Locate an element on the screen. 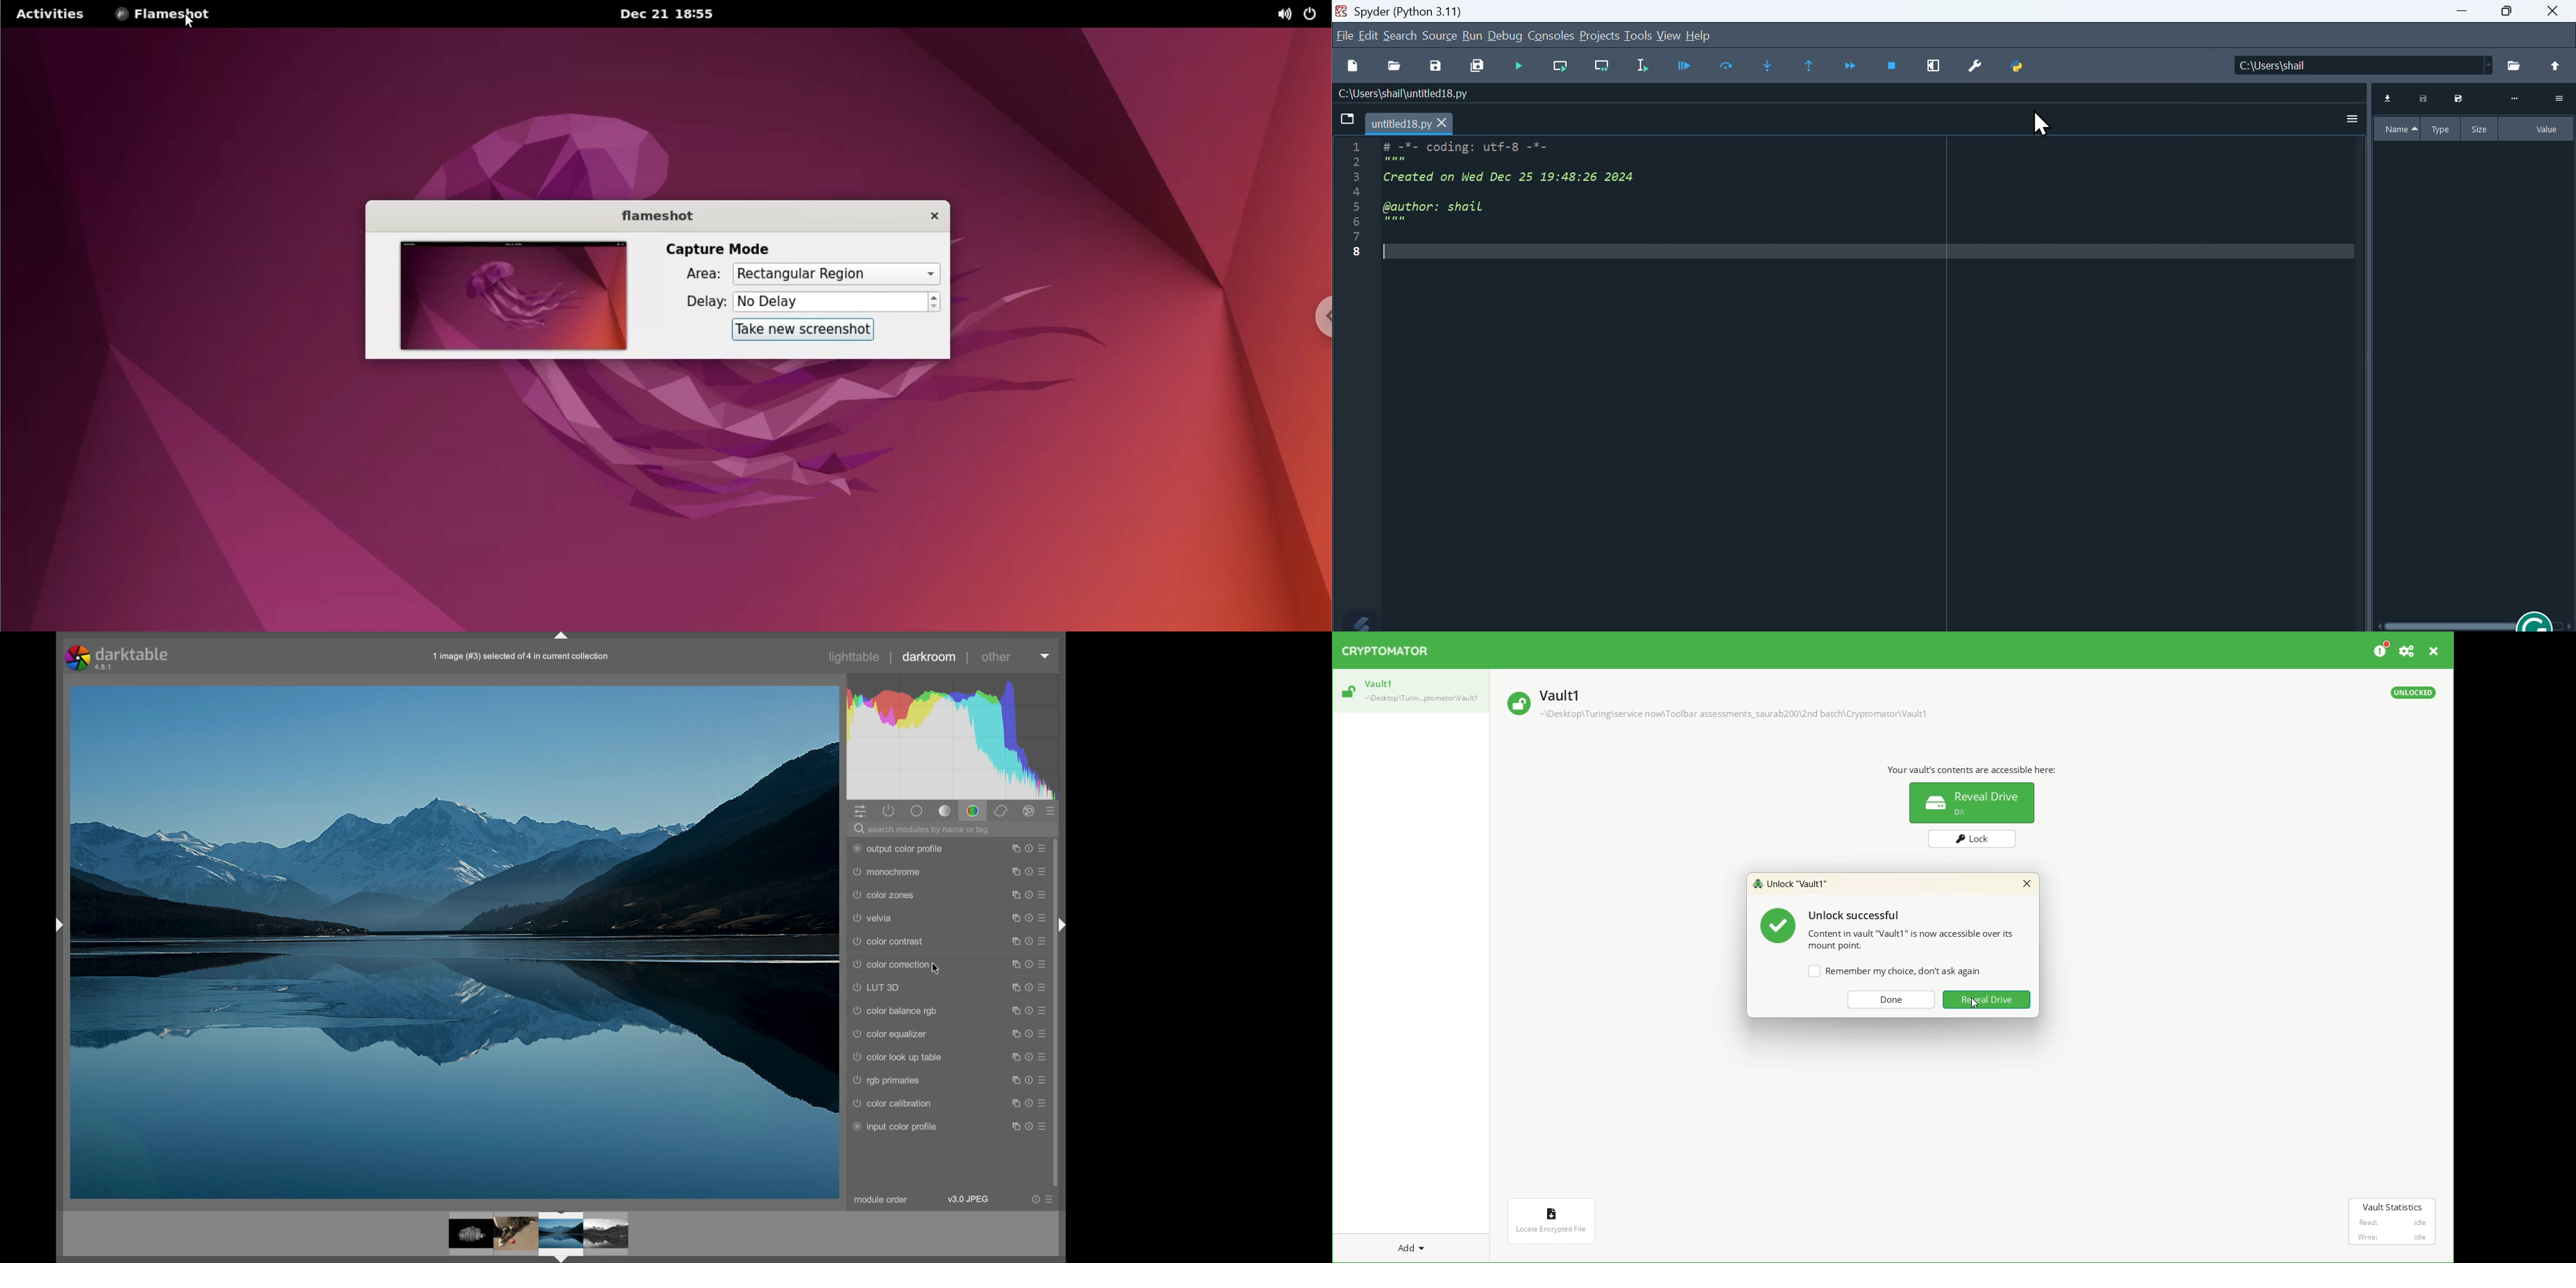  Continue execution until breakout is located at coordinates (1849, 67).